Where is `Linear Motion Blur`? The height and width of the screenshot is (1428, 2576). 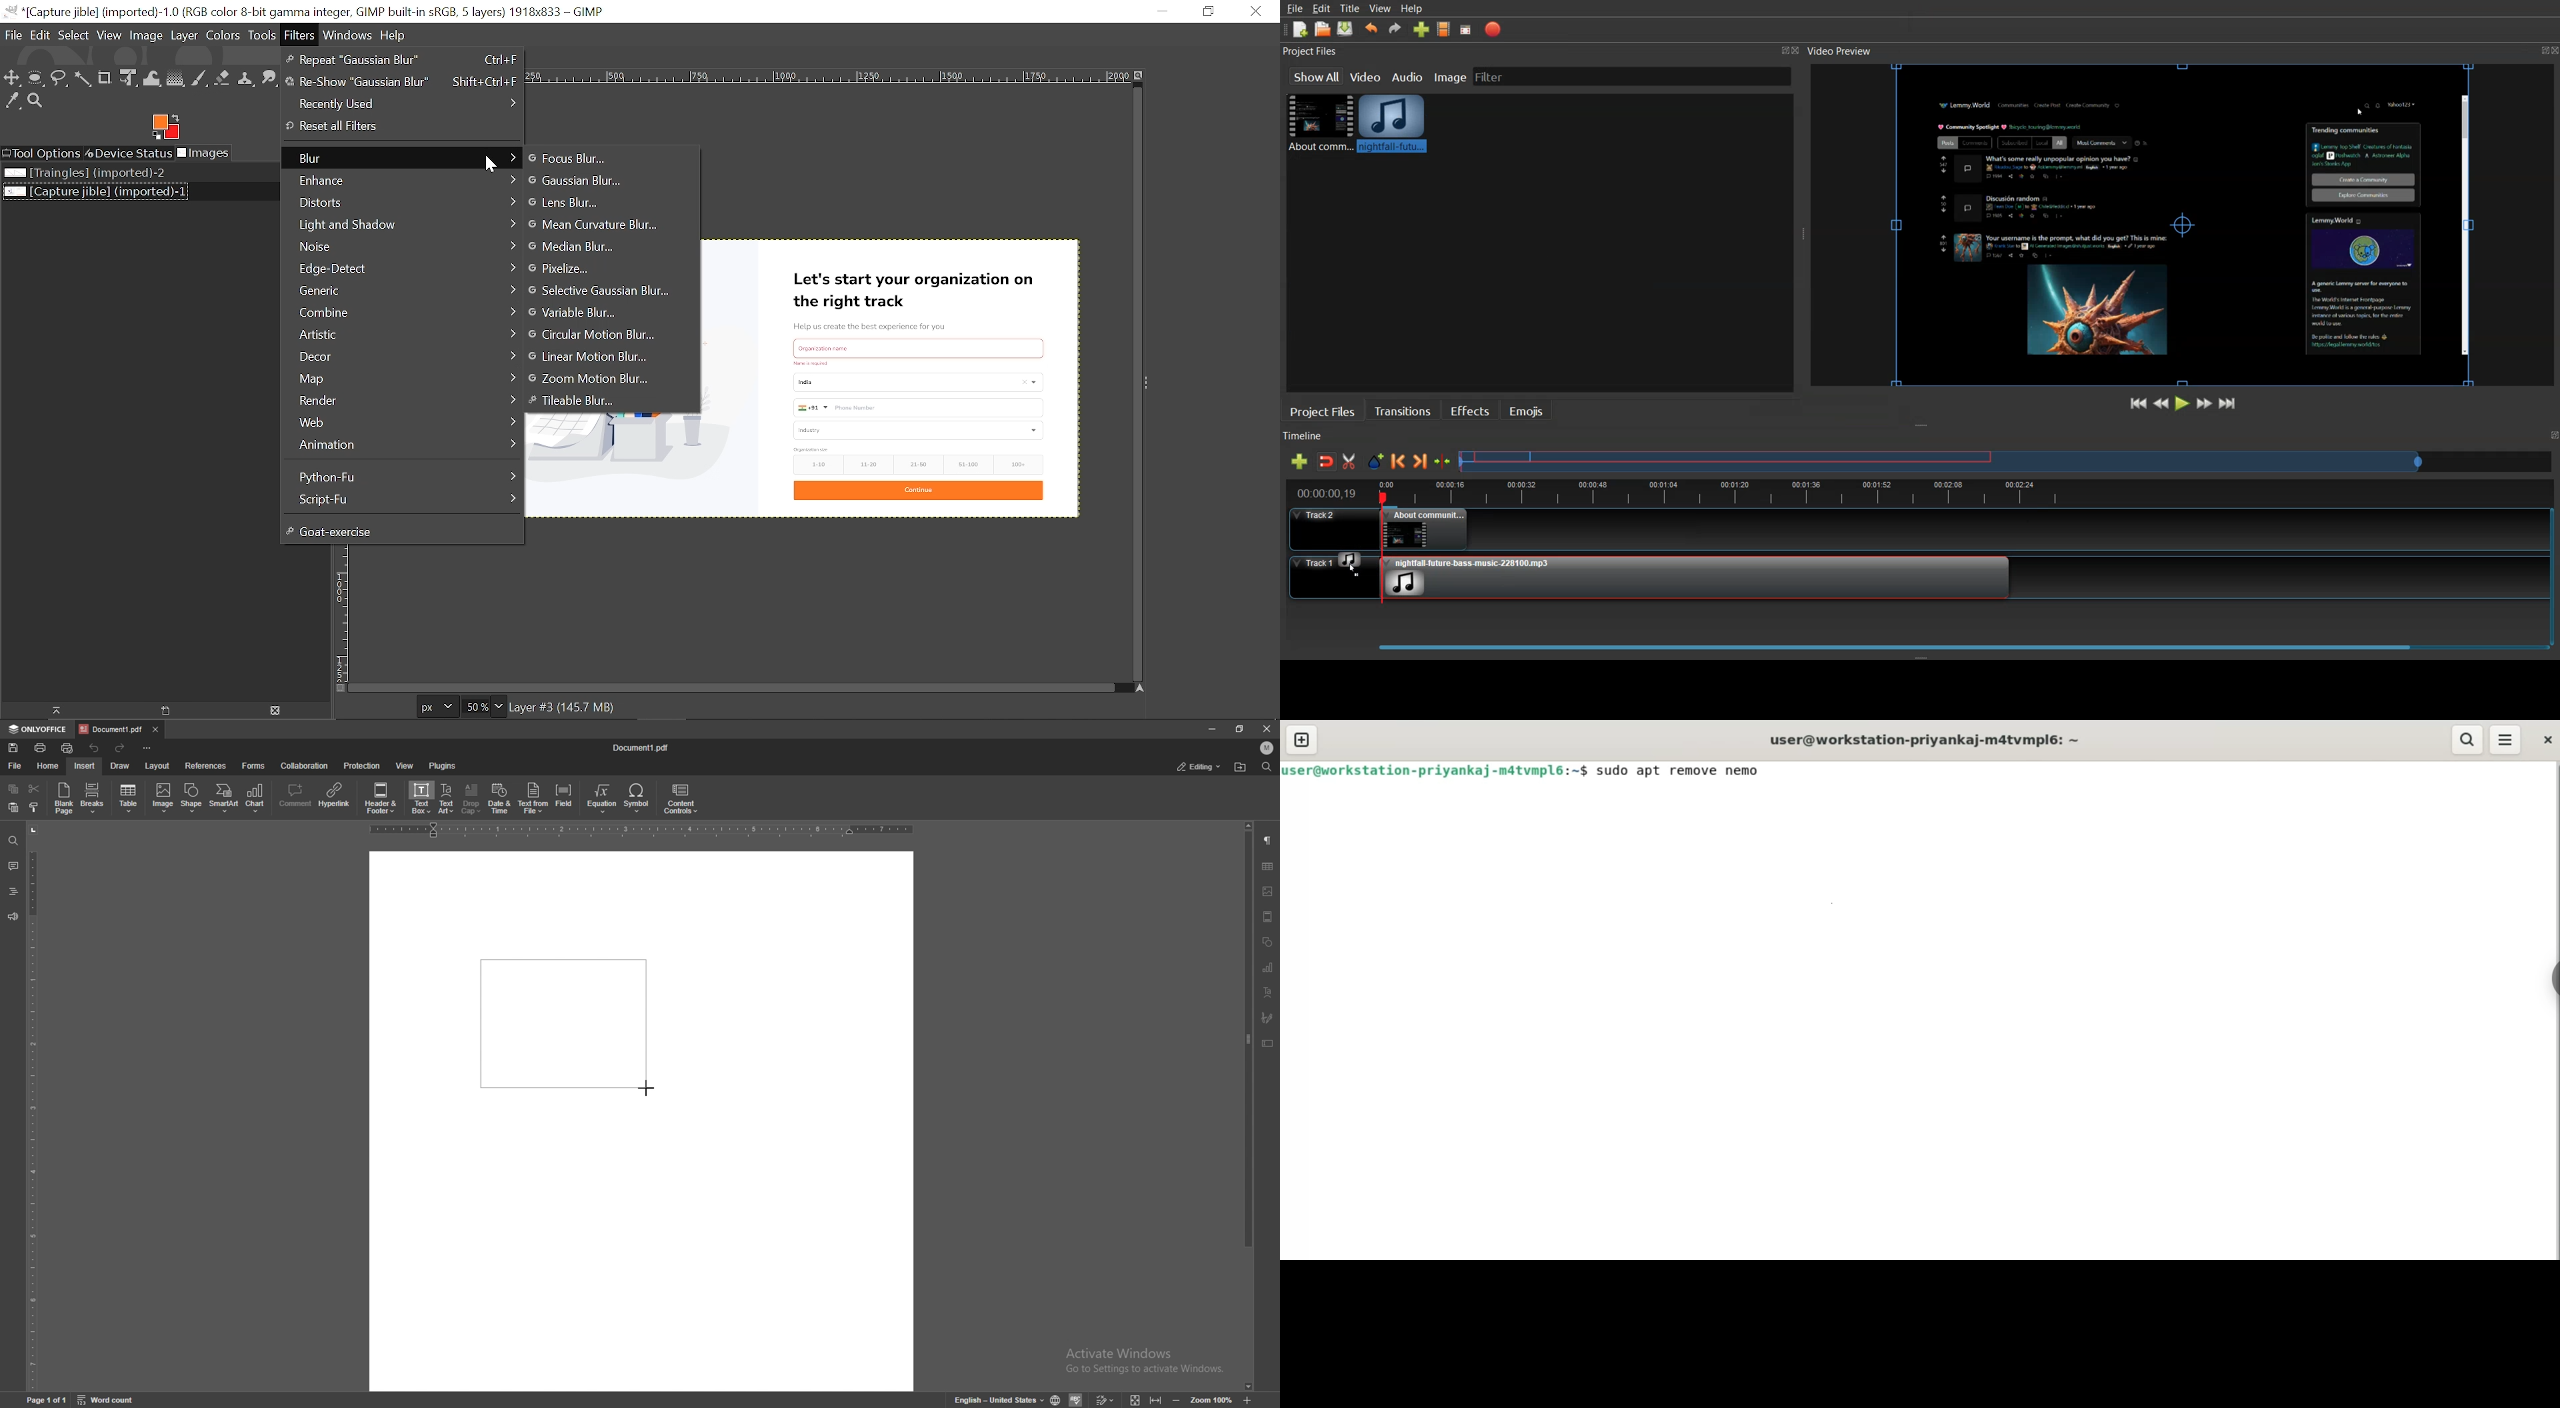
Linear Motion Blur is located at coordinates (605, 358).